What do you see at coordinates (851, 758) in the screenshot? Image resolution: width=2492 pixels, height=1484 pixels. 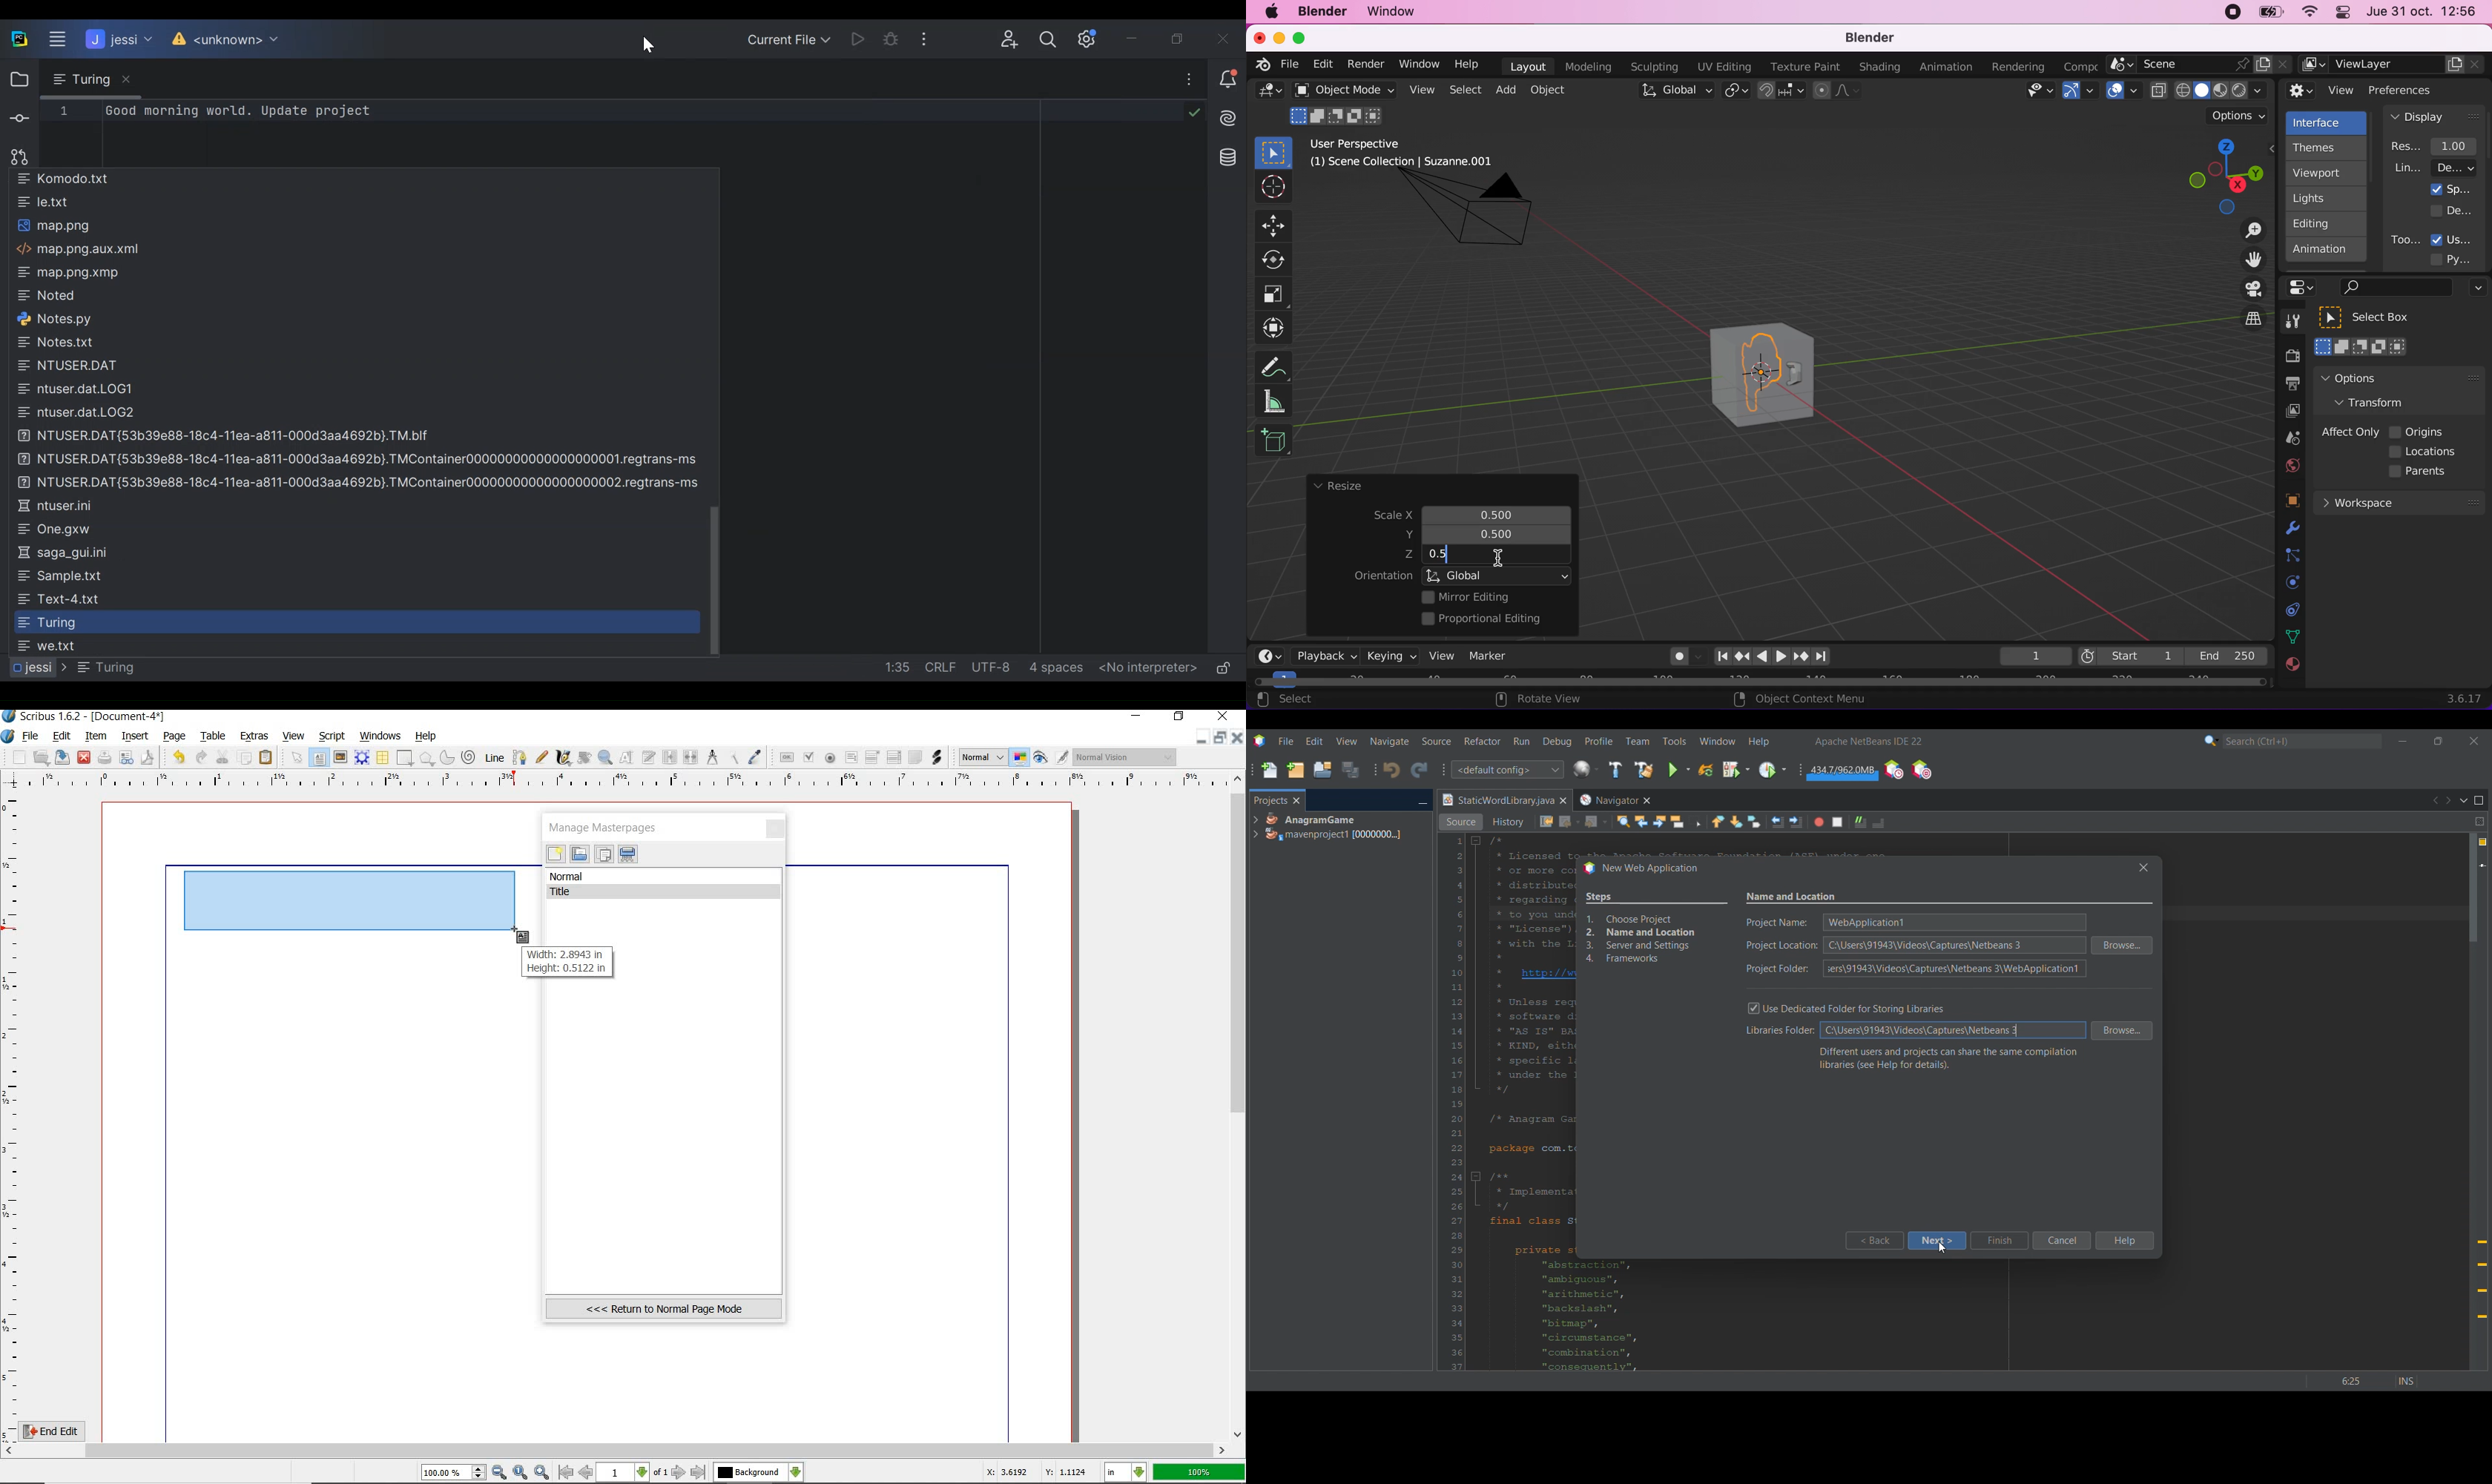 I see `pdf text field` at bounding box center [851, 758].